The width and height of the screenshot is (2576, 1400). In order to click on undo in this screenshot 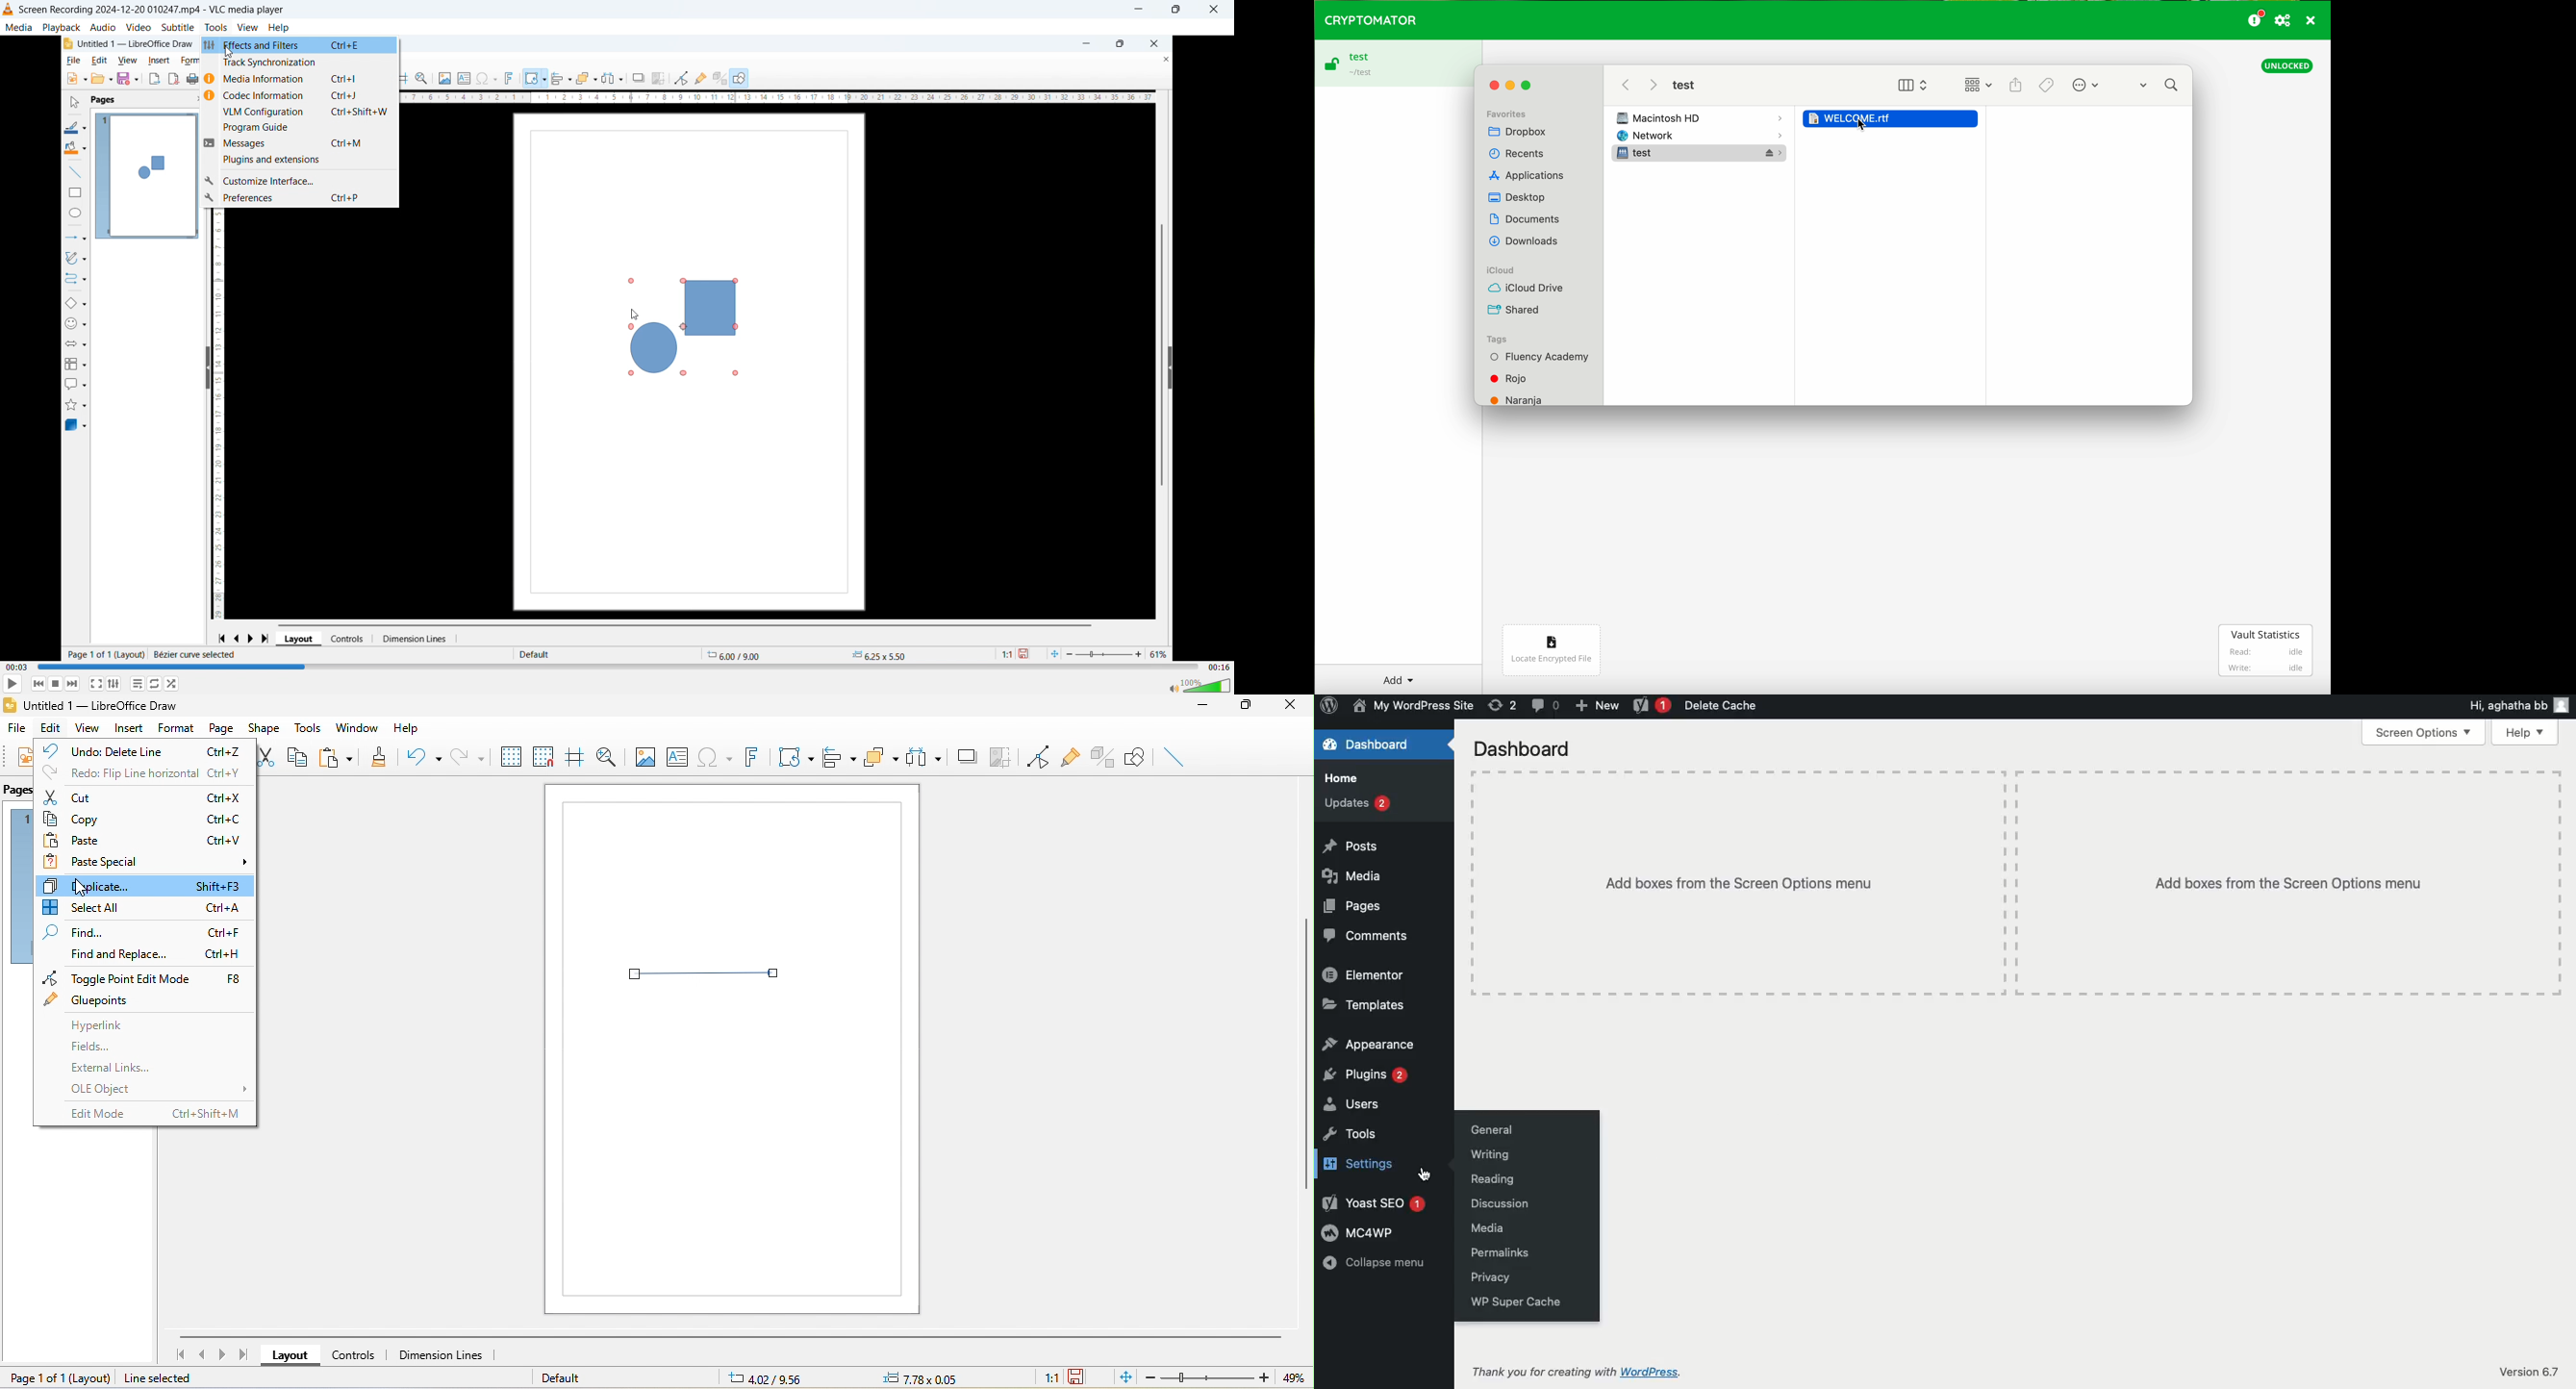, I will do `click(424, 759)`.